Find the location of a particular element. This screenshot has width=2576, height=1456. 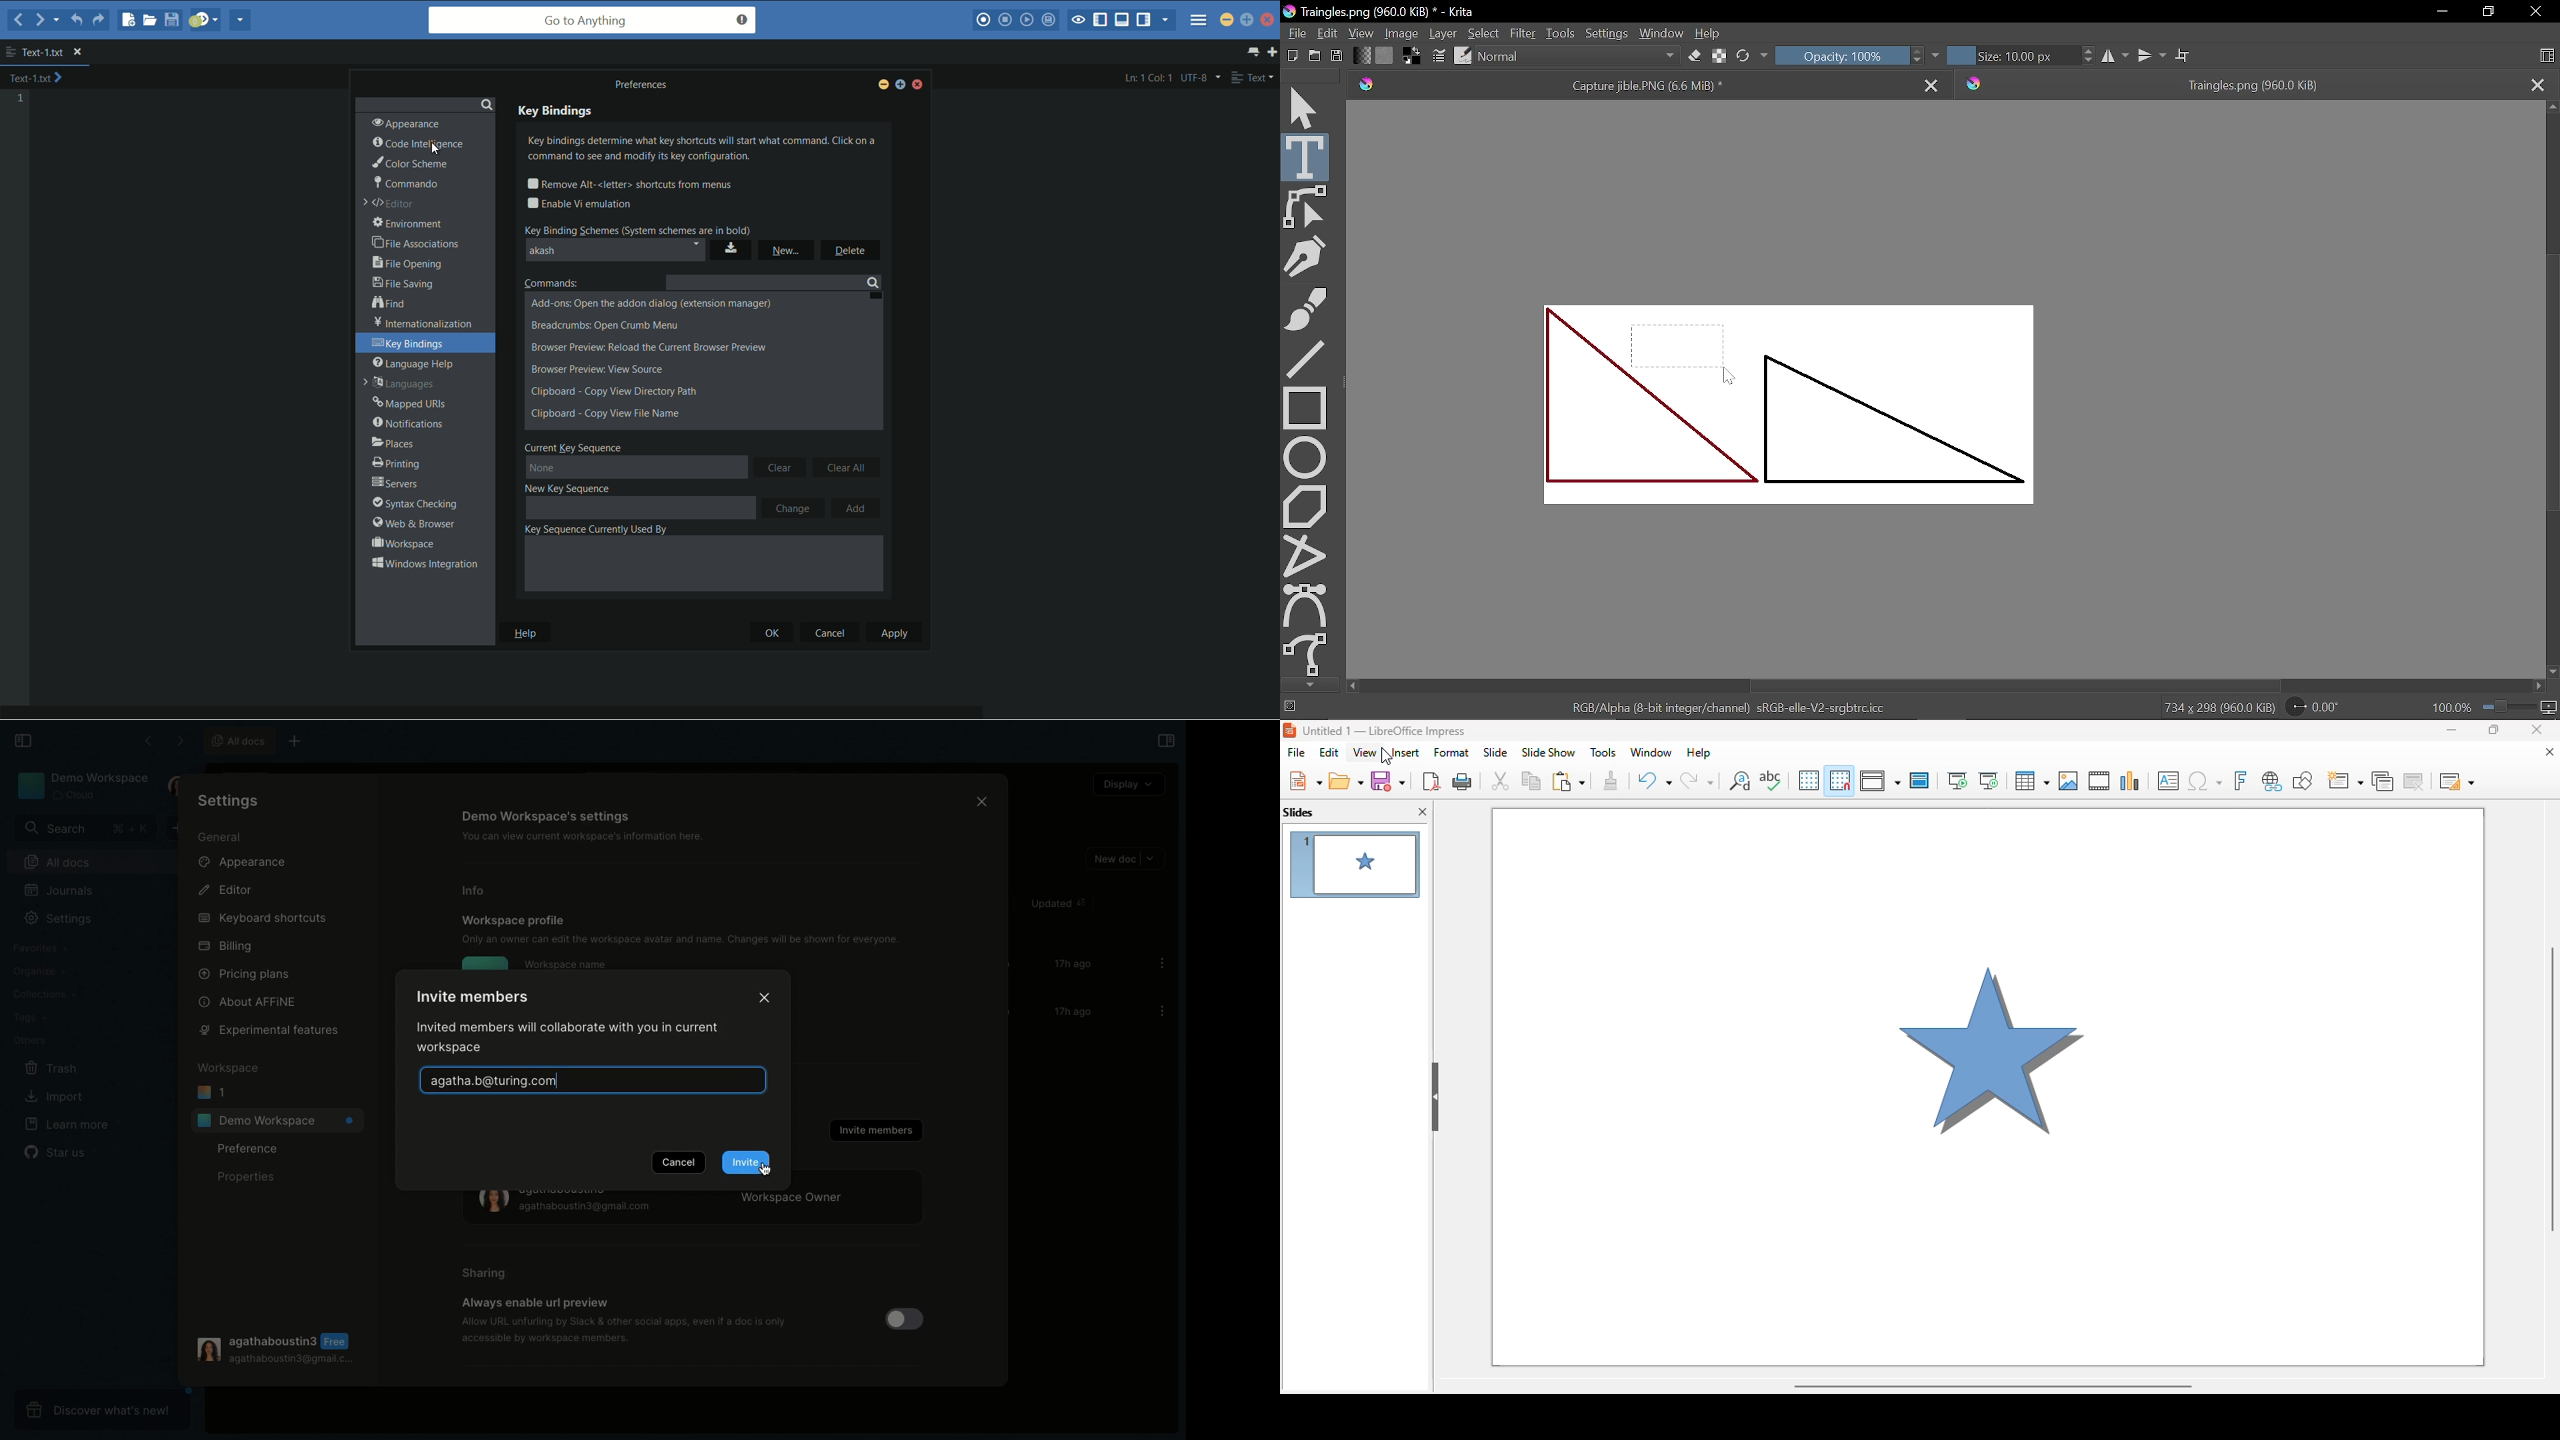

734 * 298 (960.0 Kib) is located at coordinates (2219, 709).